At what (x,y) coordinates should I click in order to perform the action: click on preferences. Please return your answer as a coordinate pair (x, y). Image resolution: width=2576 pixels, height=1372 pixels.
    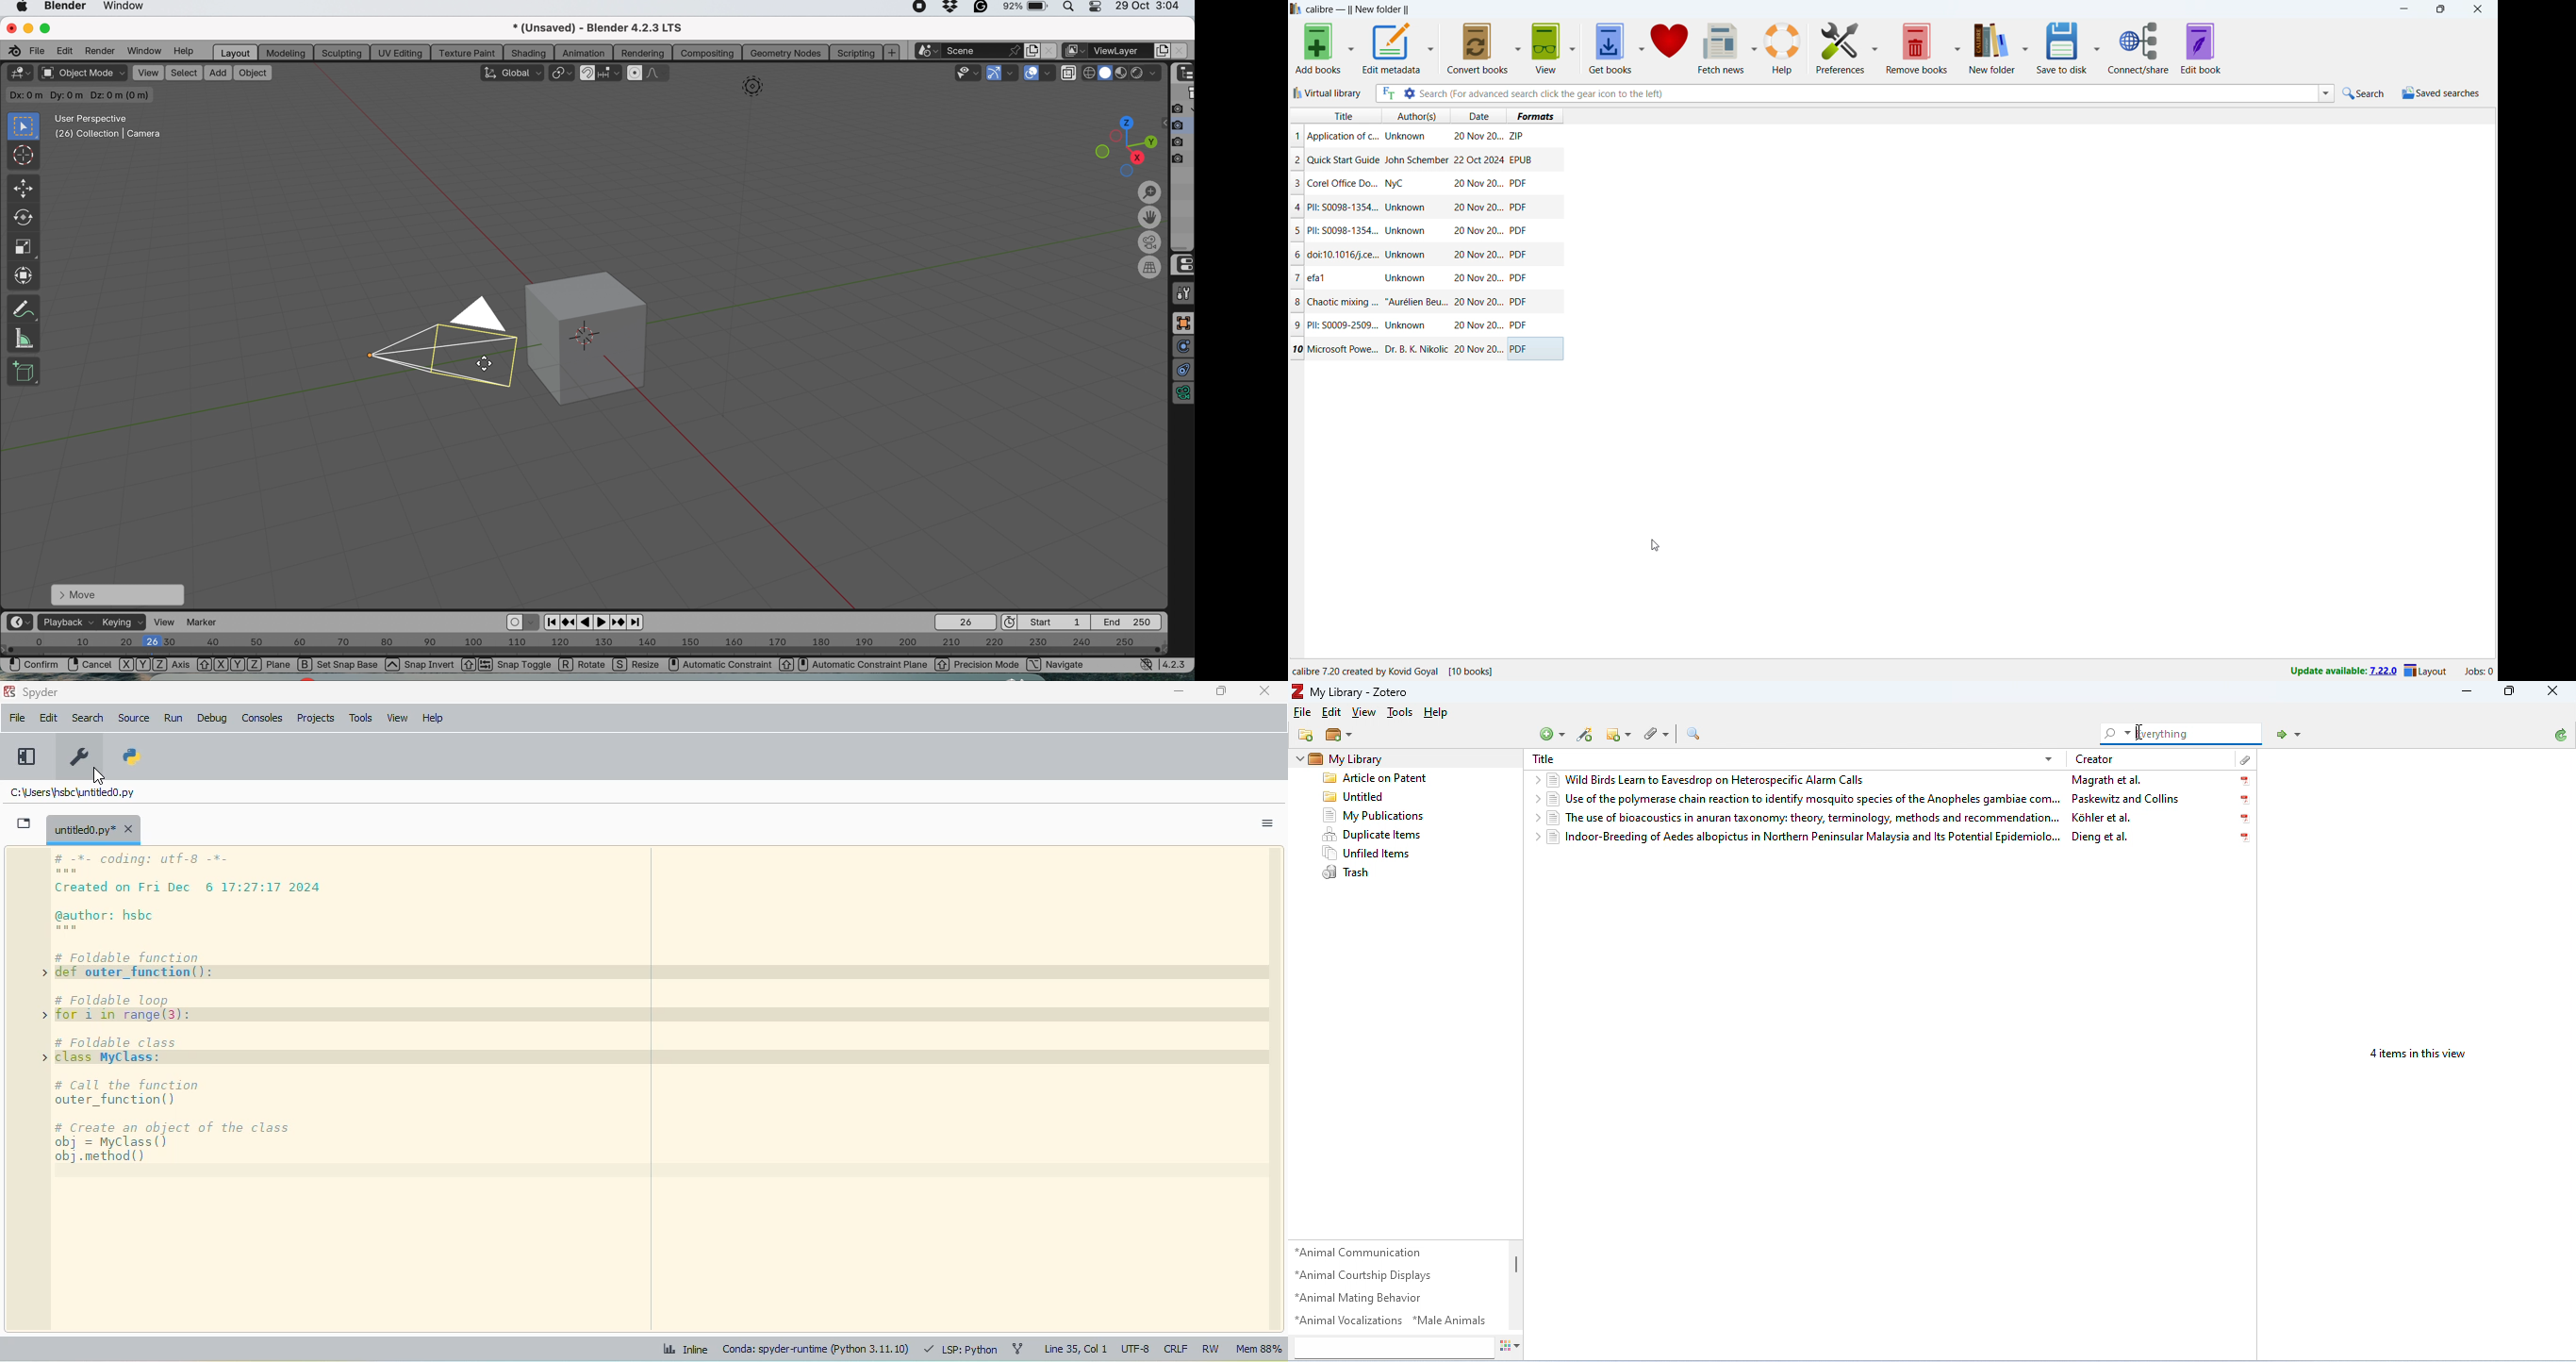
    Looking at the image, I should click on (78, 756).